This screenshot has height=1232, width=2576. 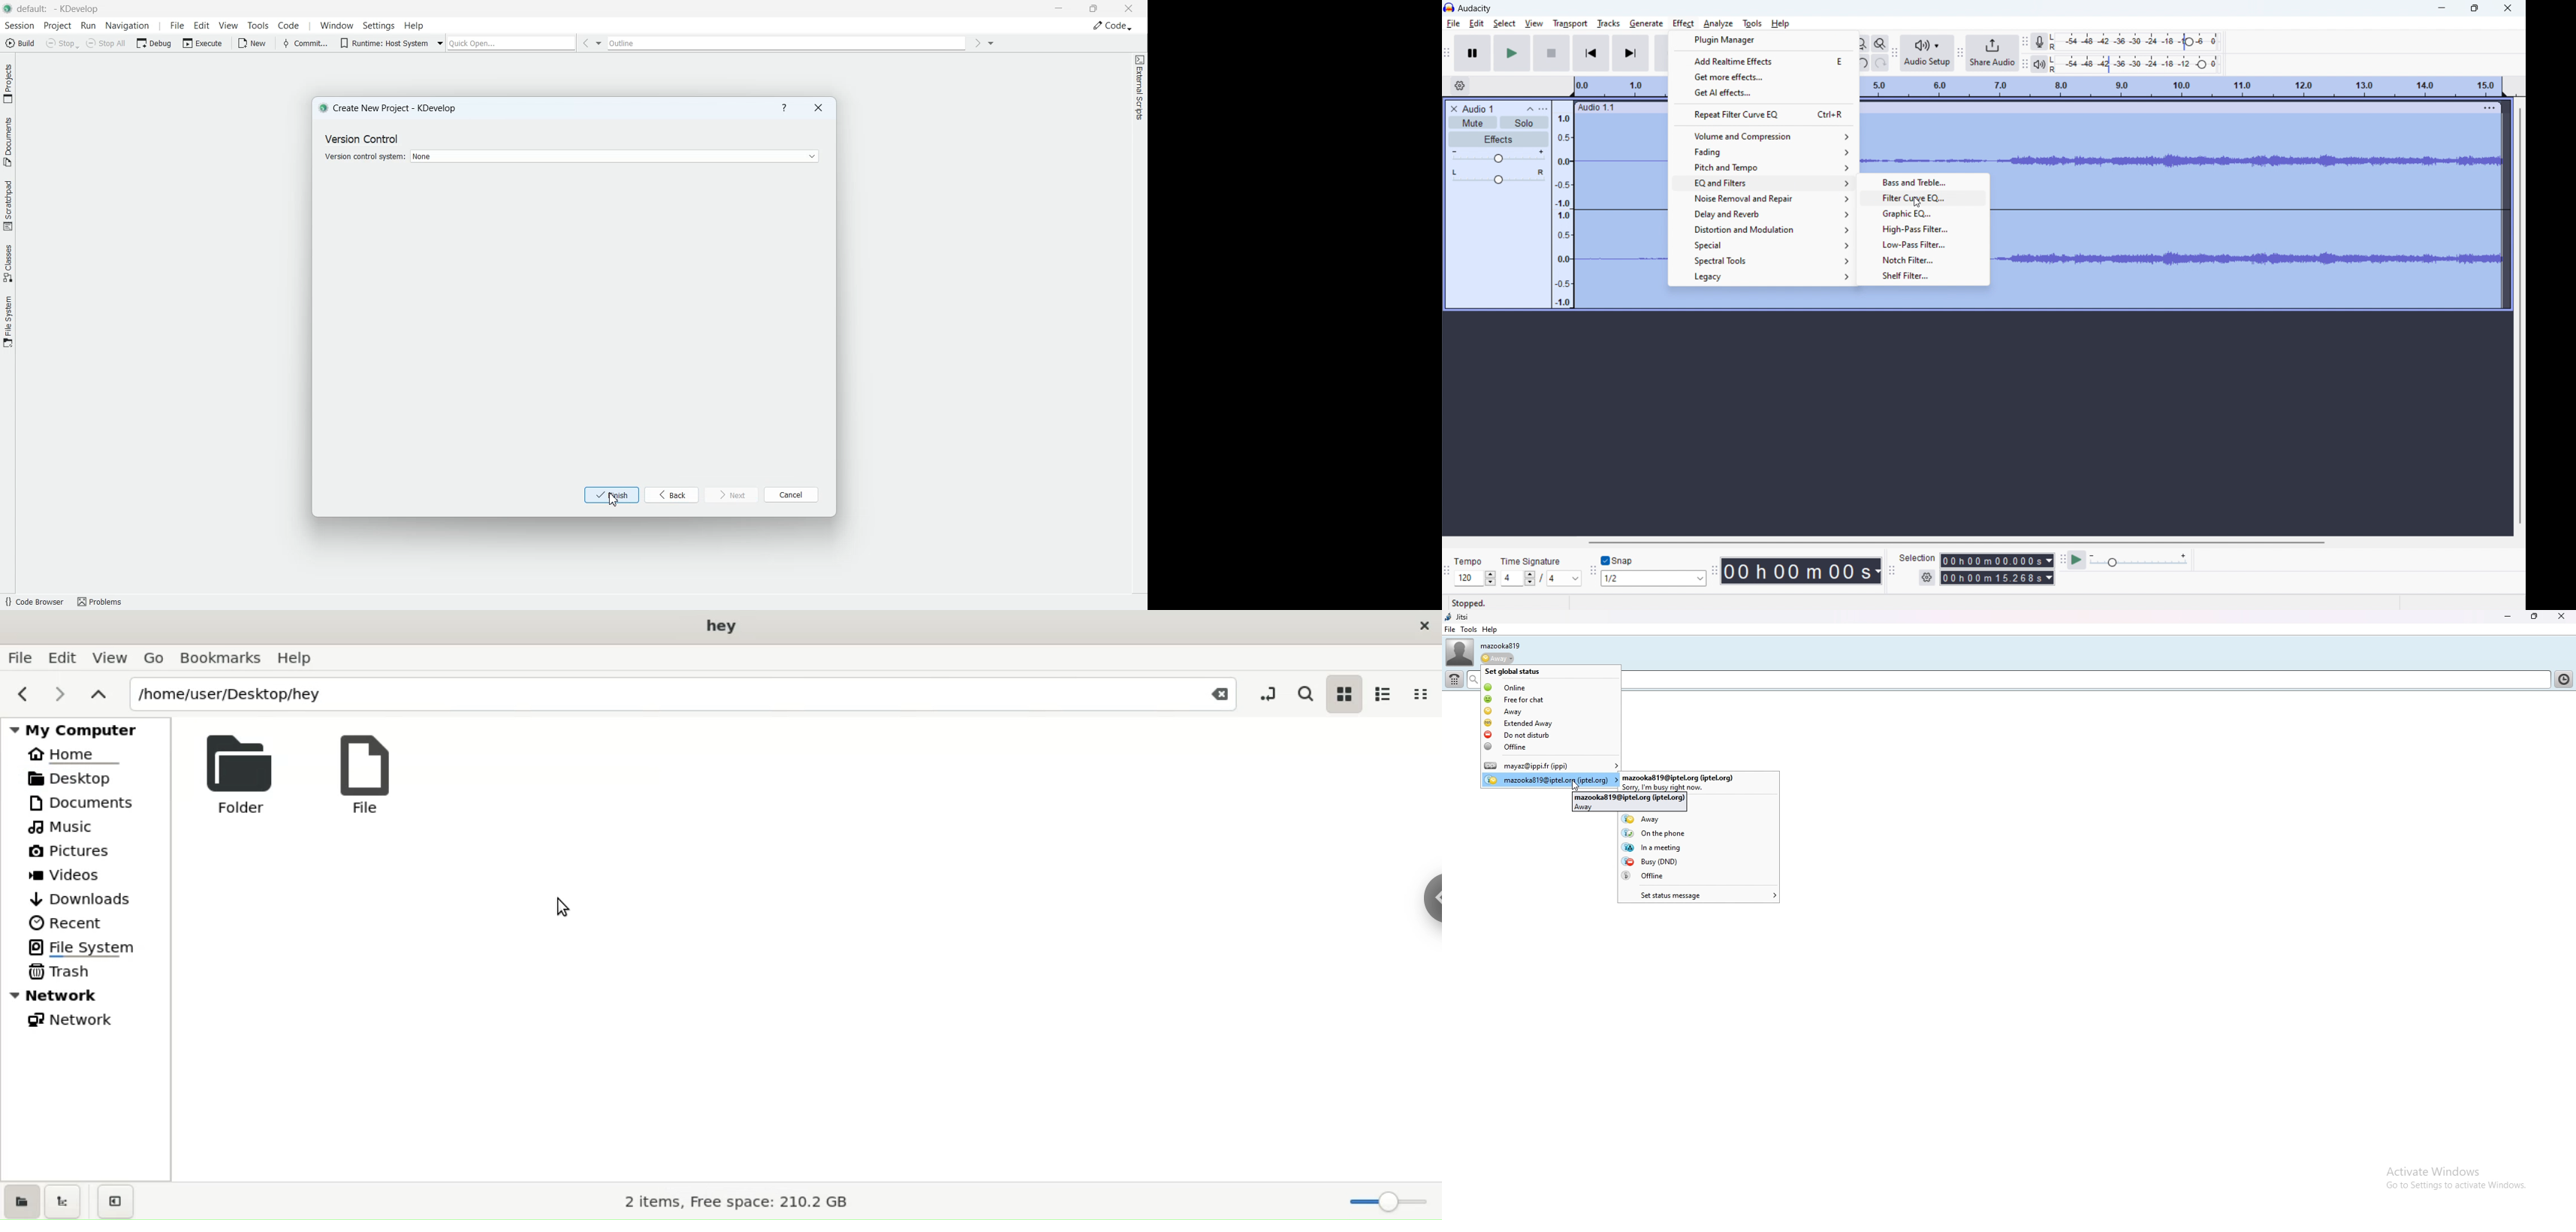 What do you see at coordinates (1923, 213) in the screenshot?
I see `graphic EQ` at bounding box center [1923, 213].